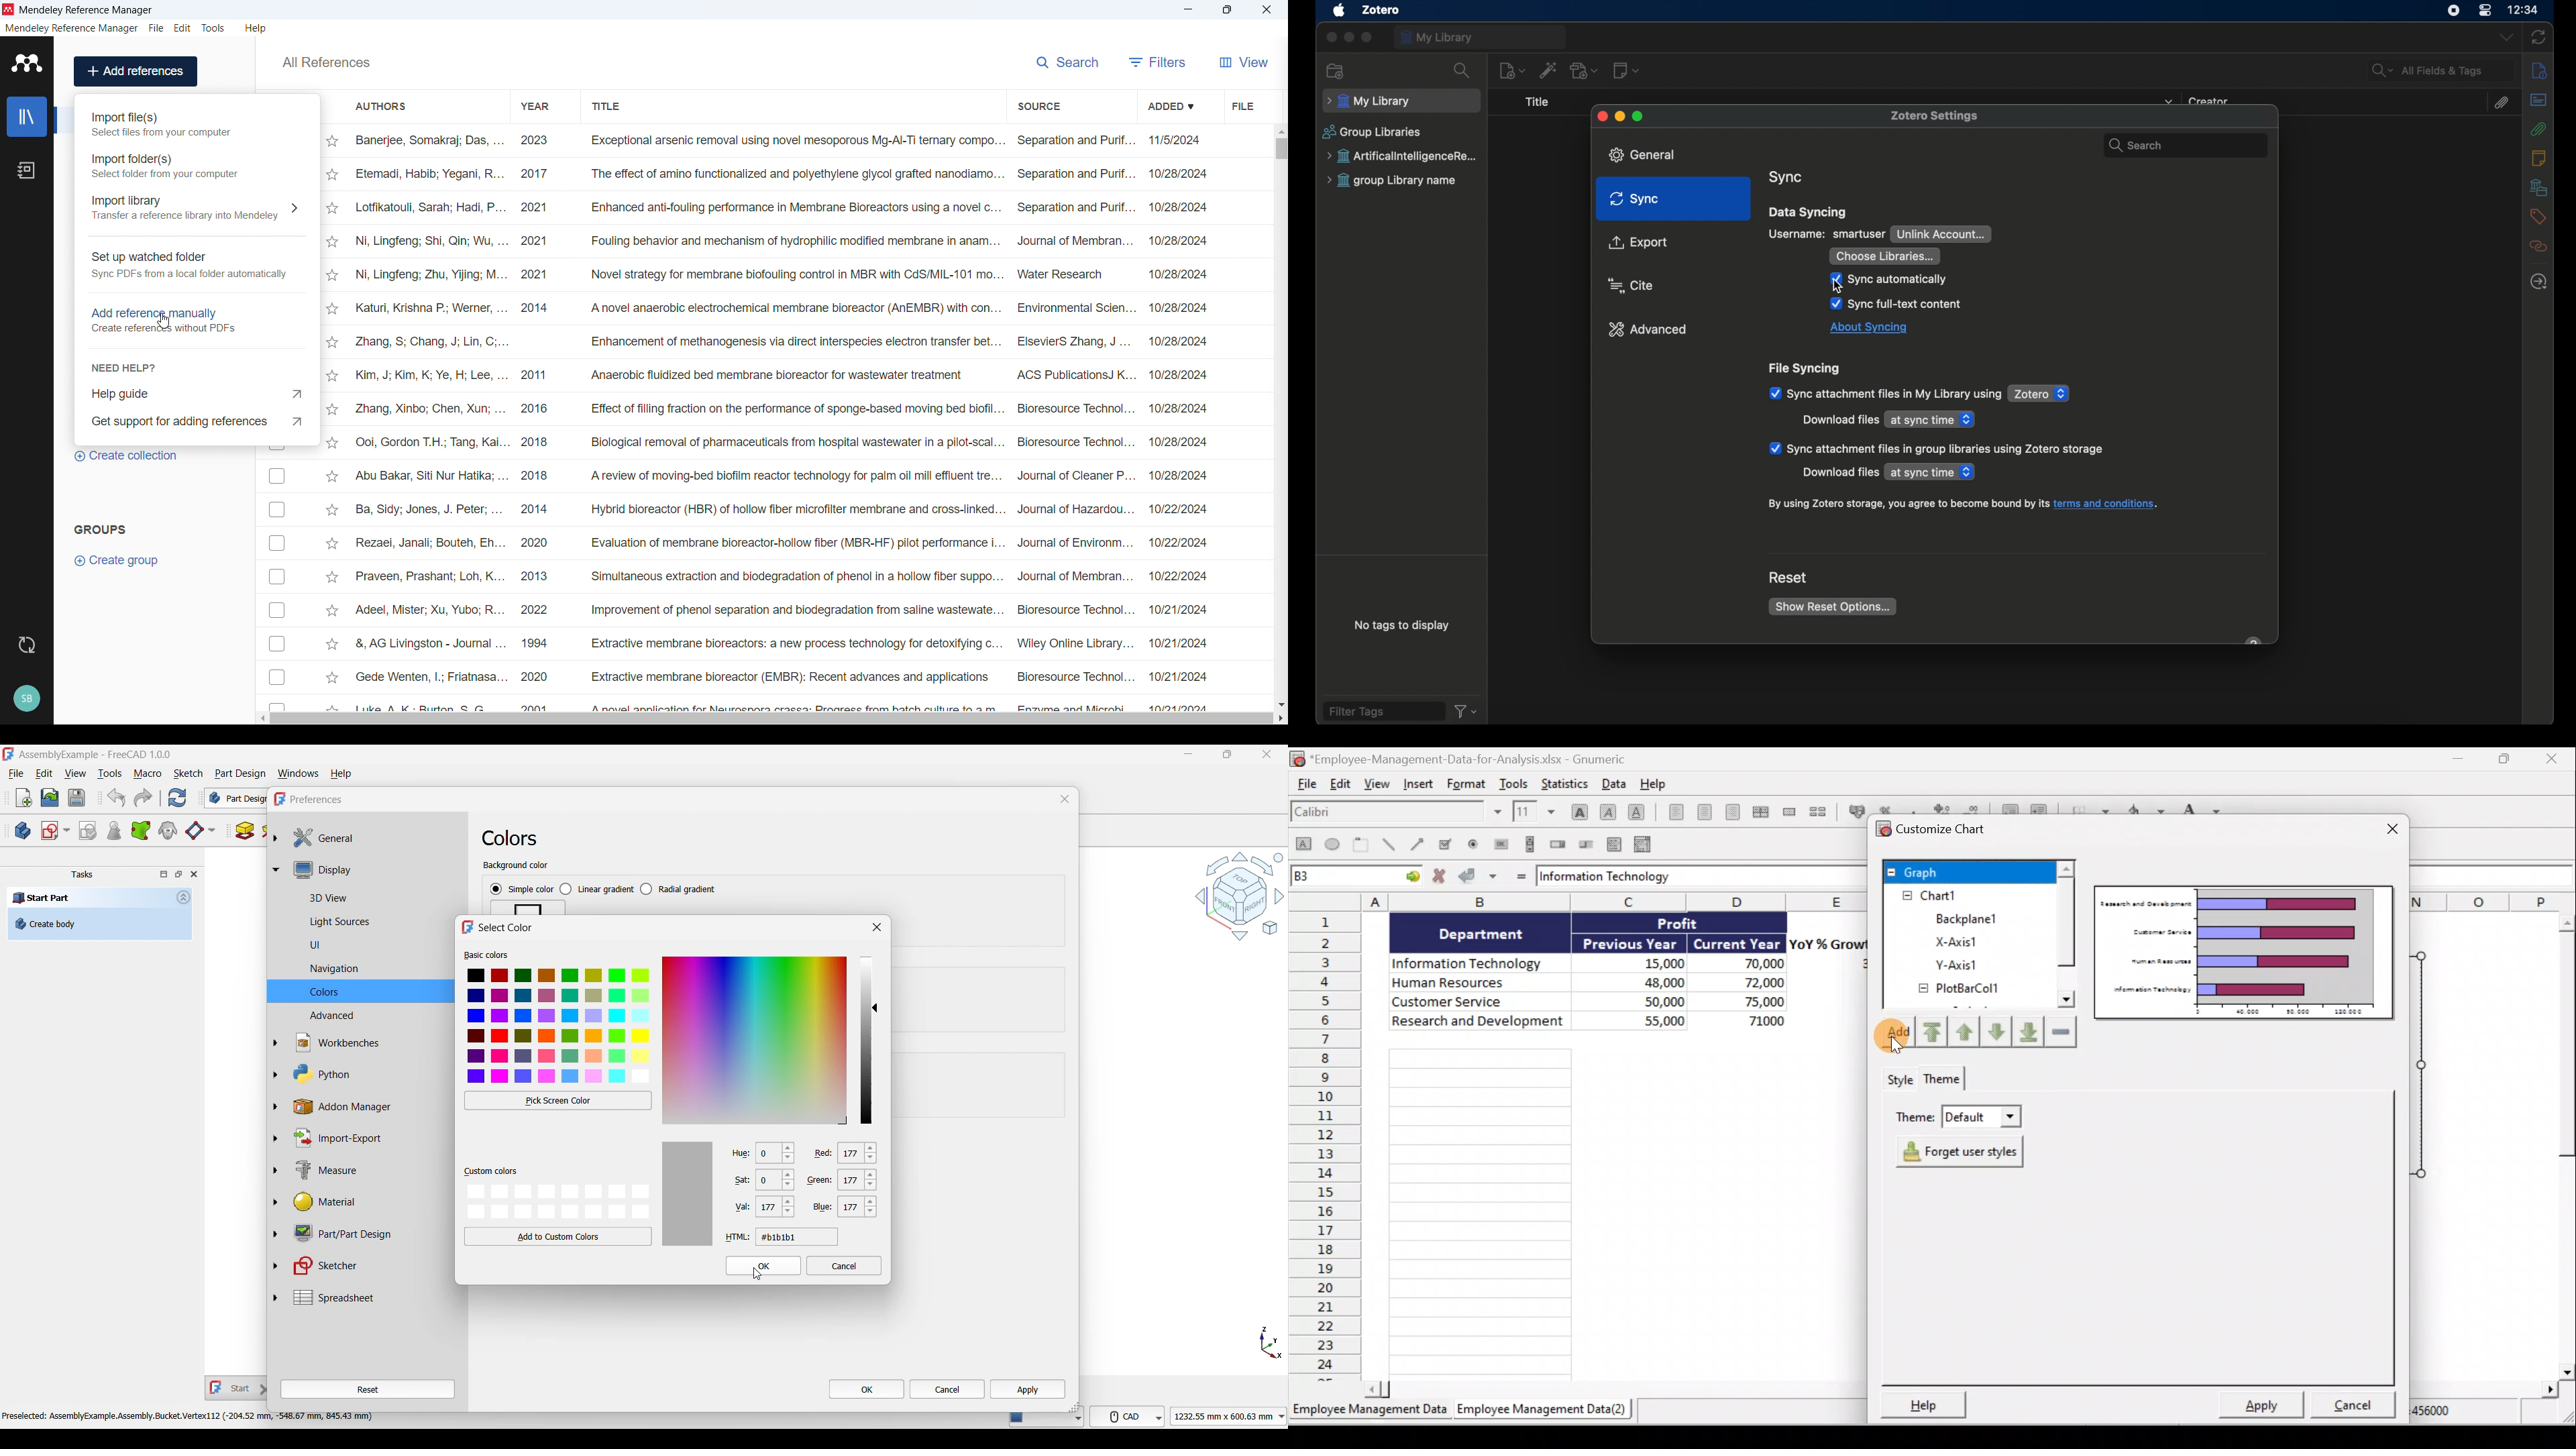  What do you see at coordinates (2274, 392) in the screenshot?
I see `scroll box` at bounding box center [2274, 392].